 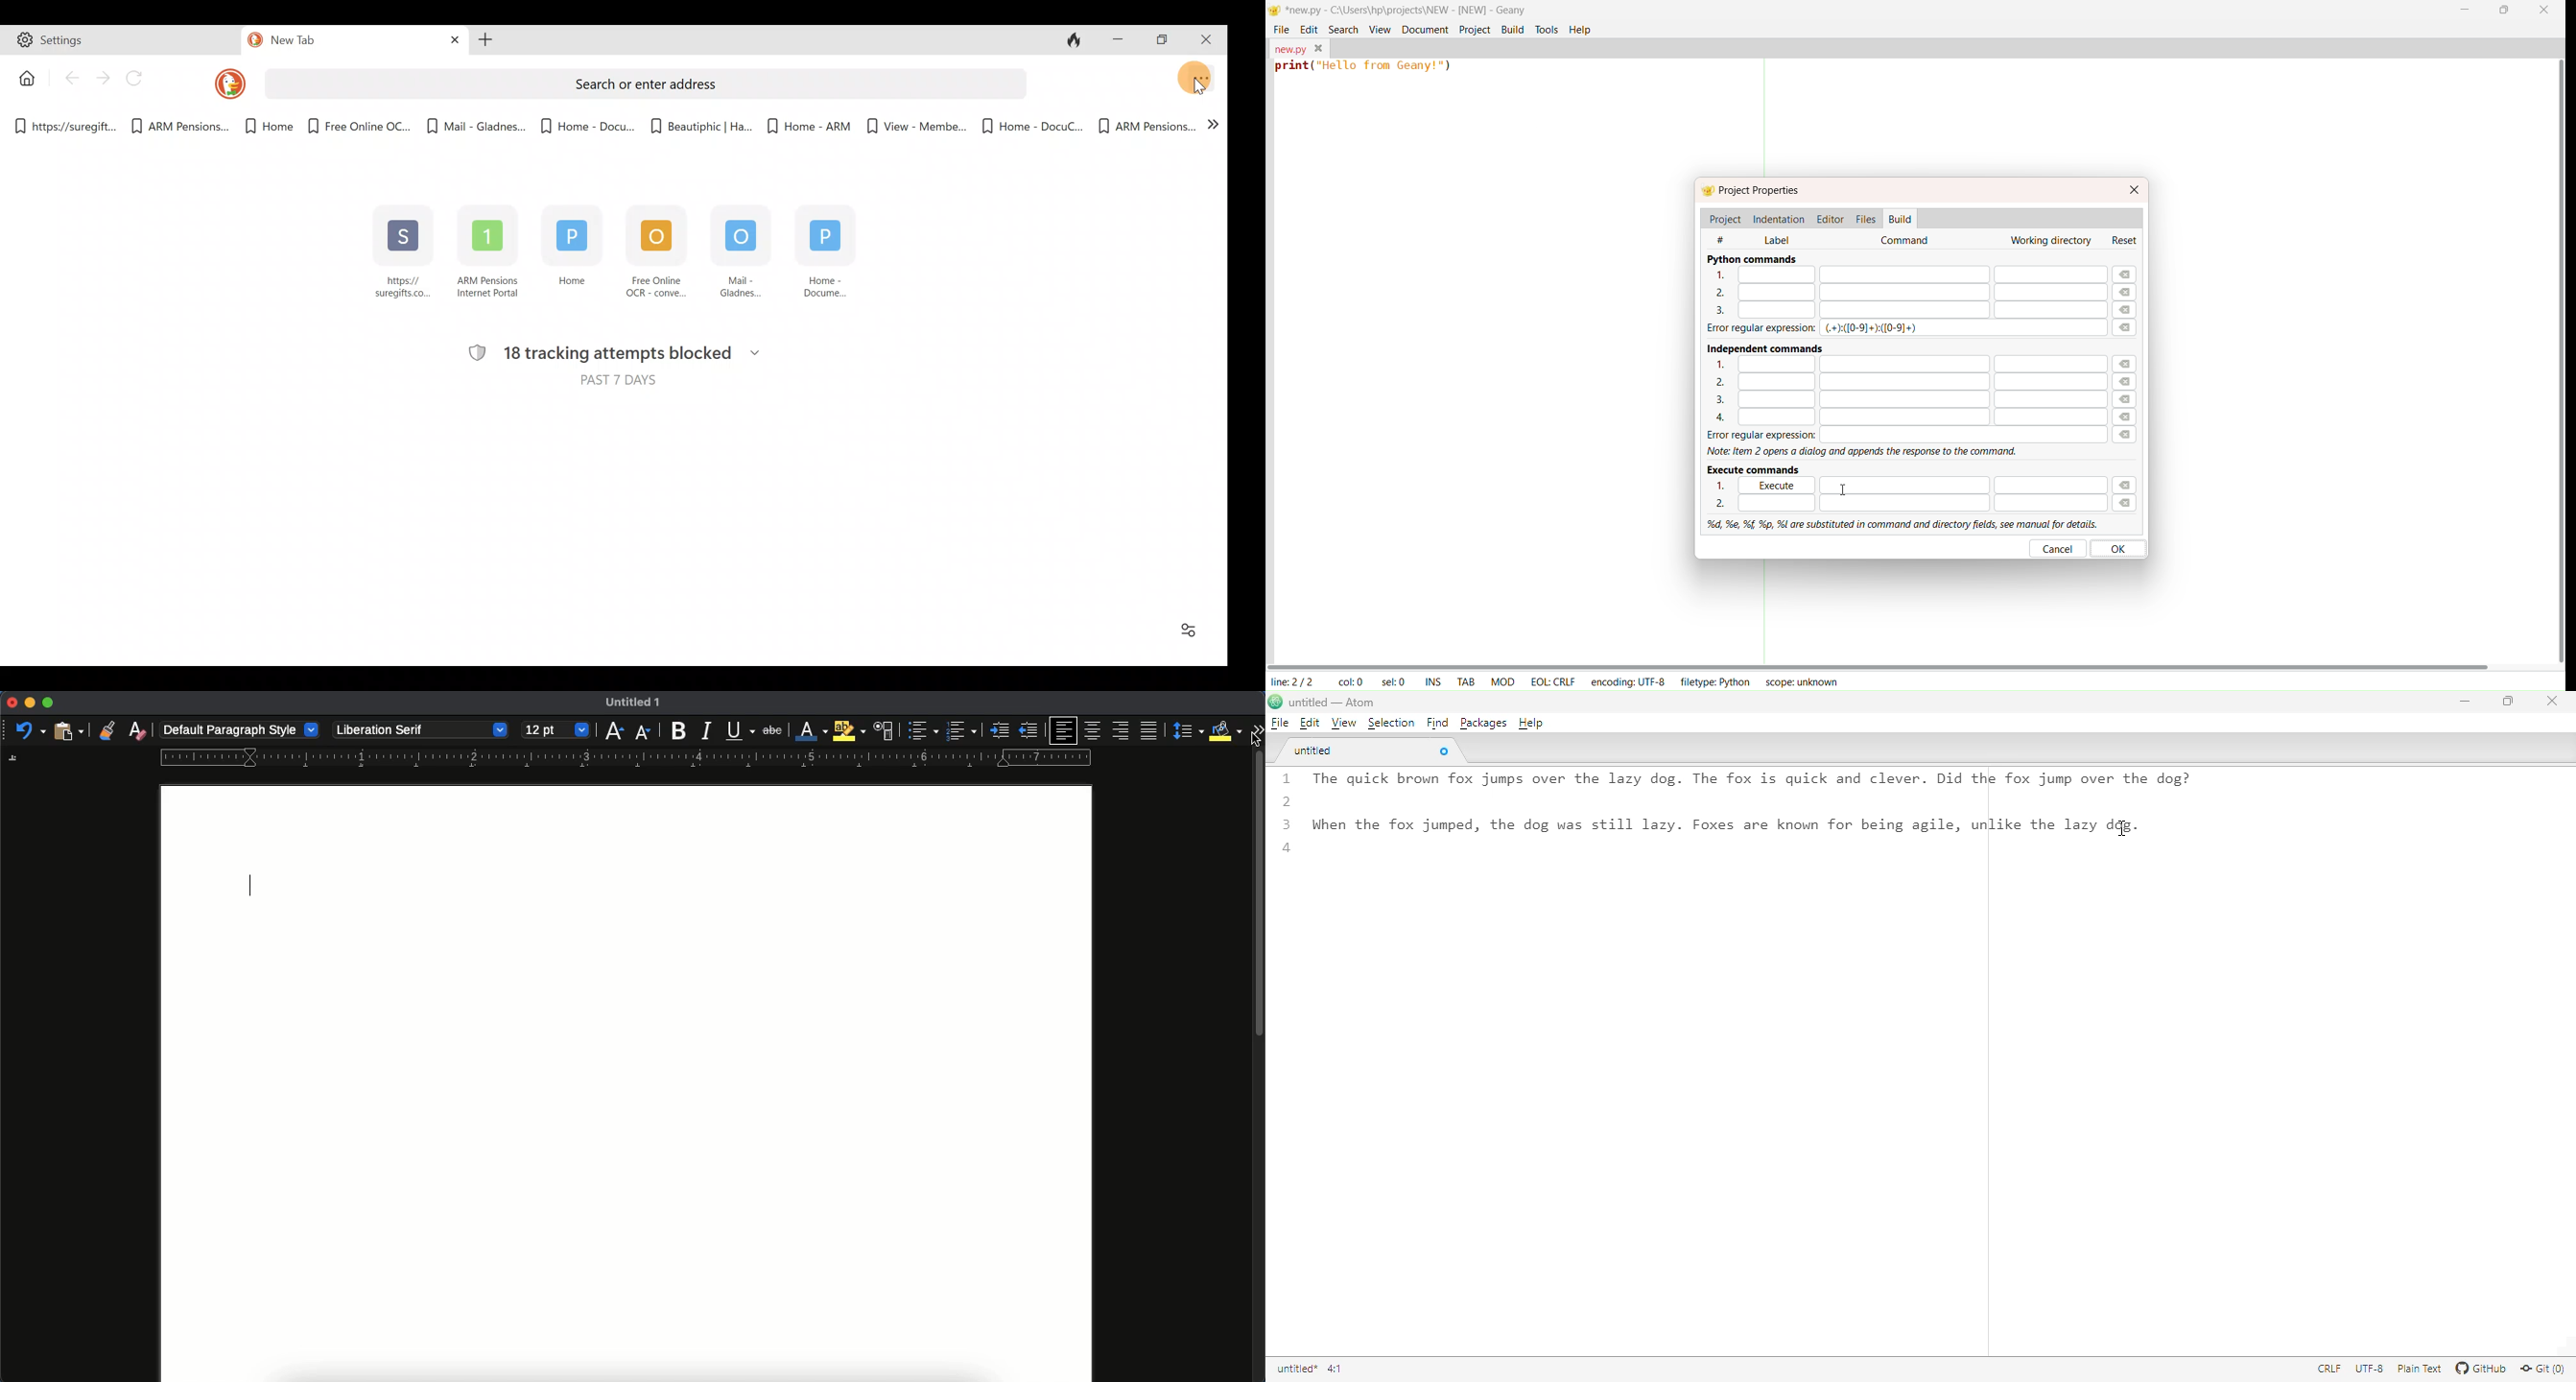 I want to click on default paragraph style, so click(x=240, y=729).